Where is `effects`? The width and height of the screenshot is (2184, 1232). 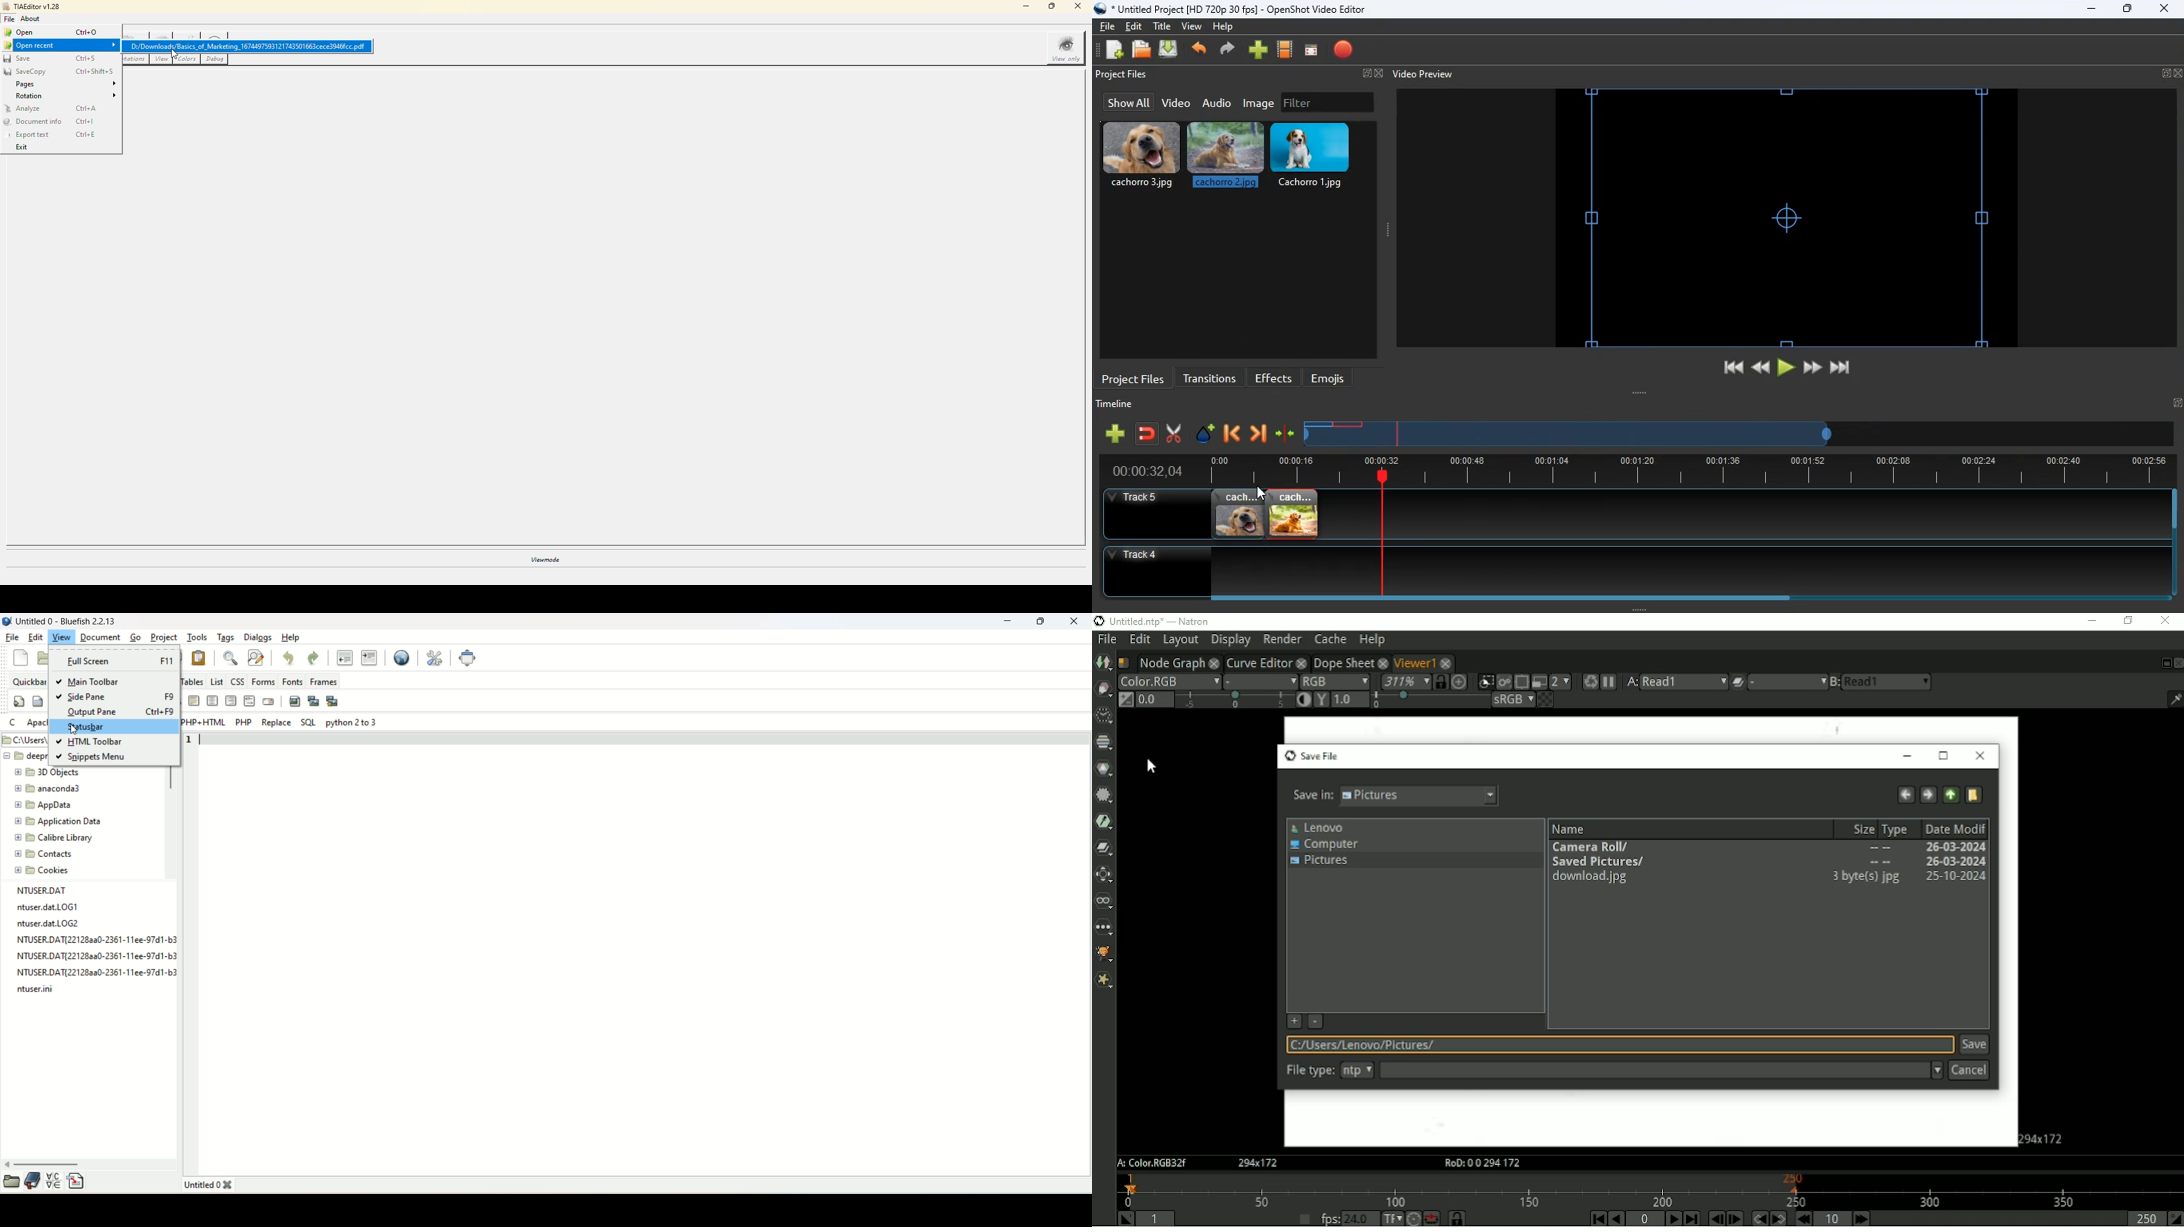 effects is located at coordinates (1274, 378).